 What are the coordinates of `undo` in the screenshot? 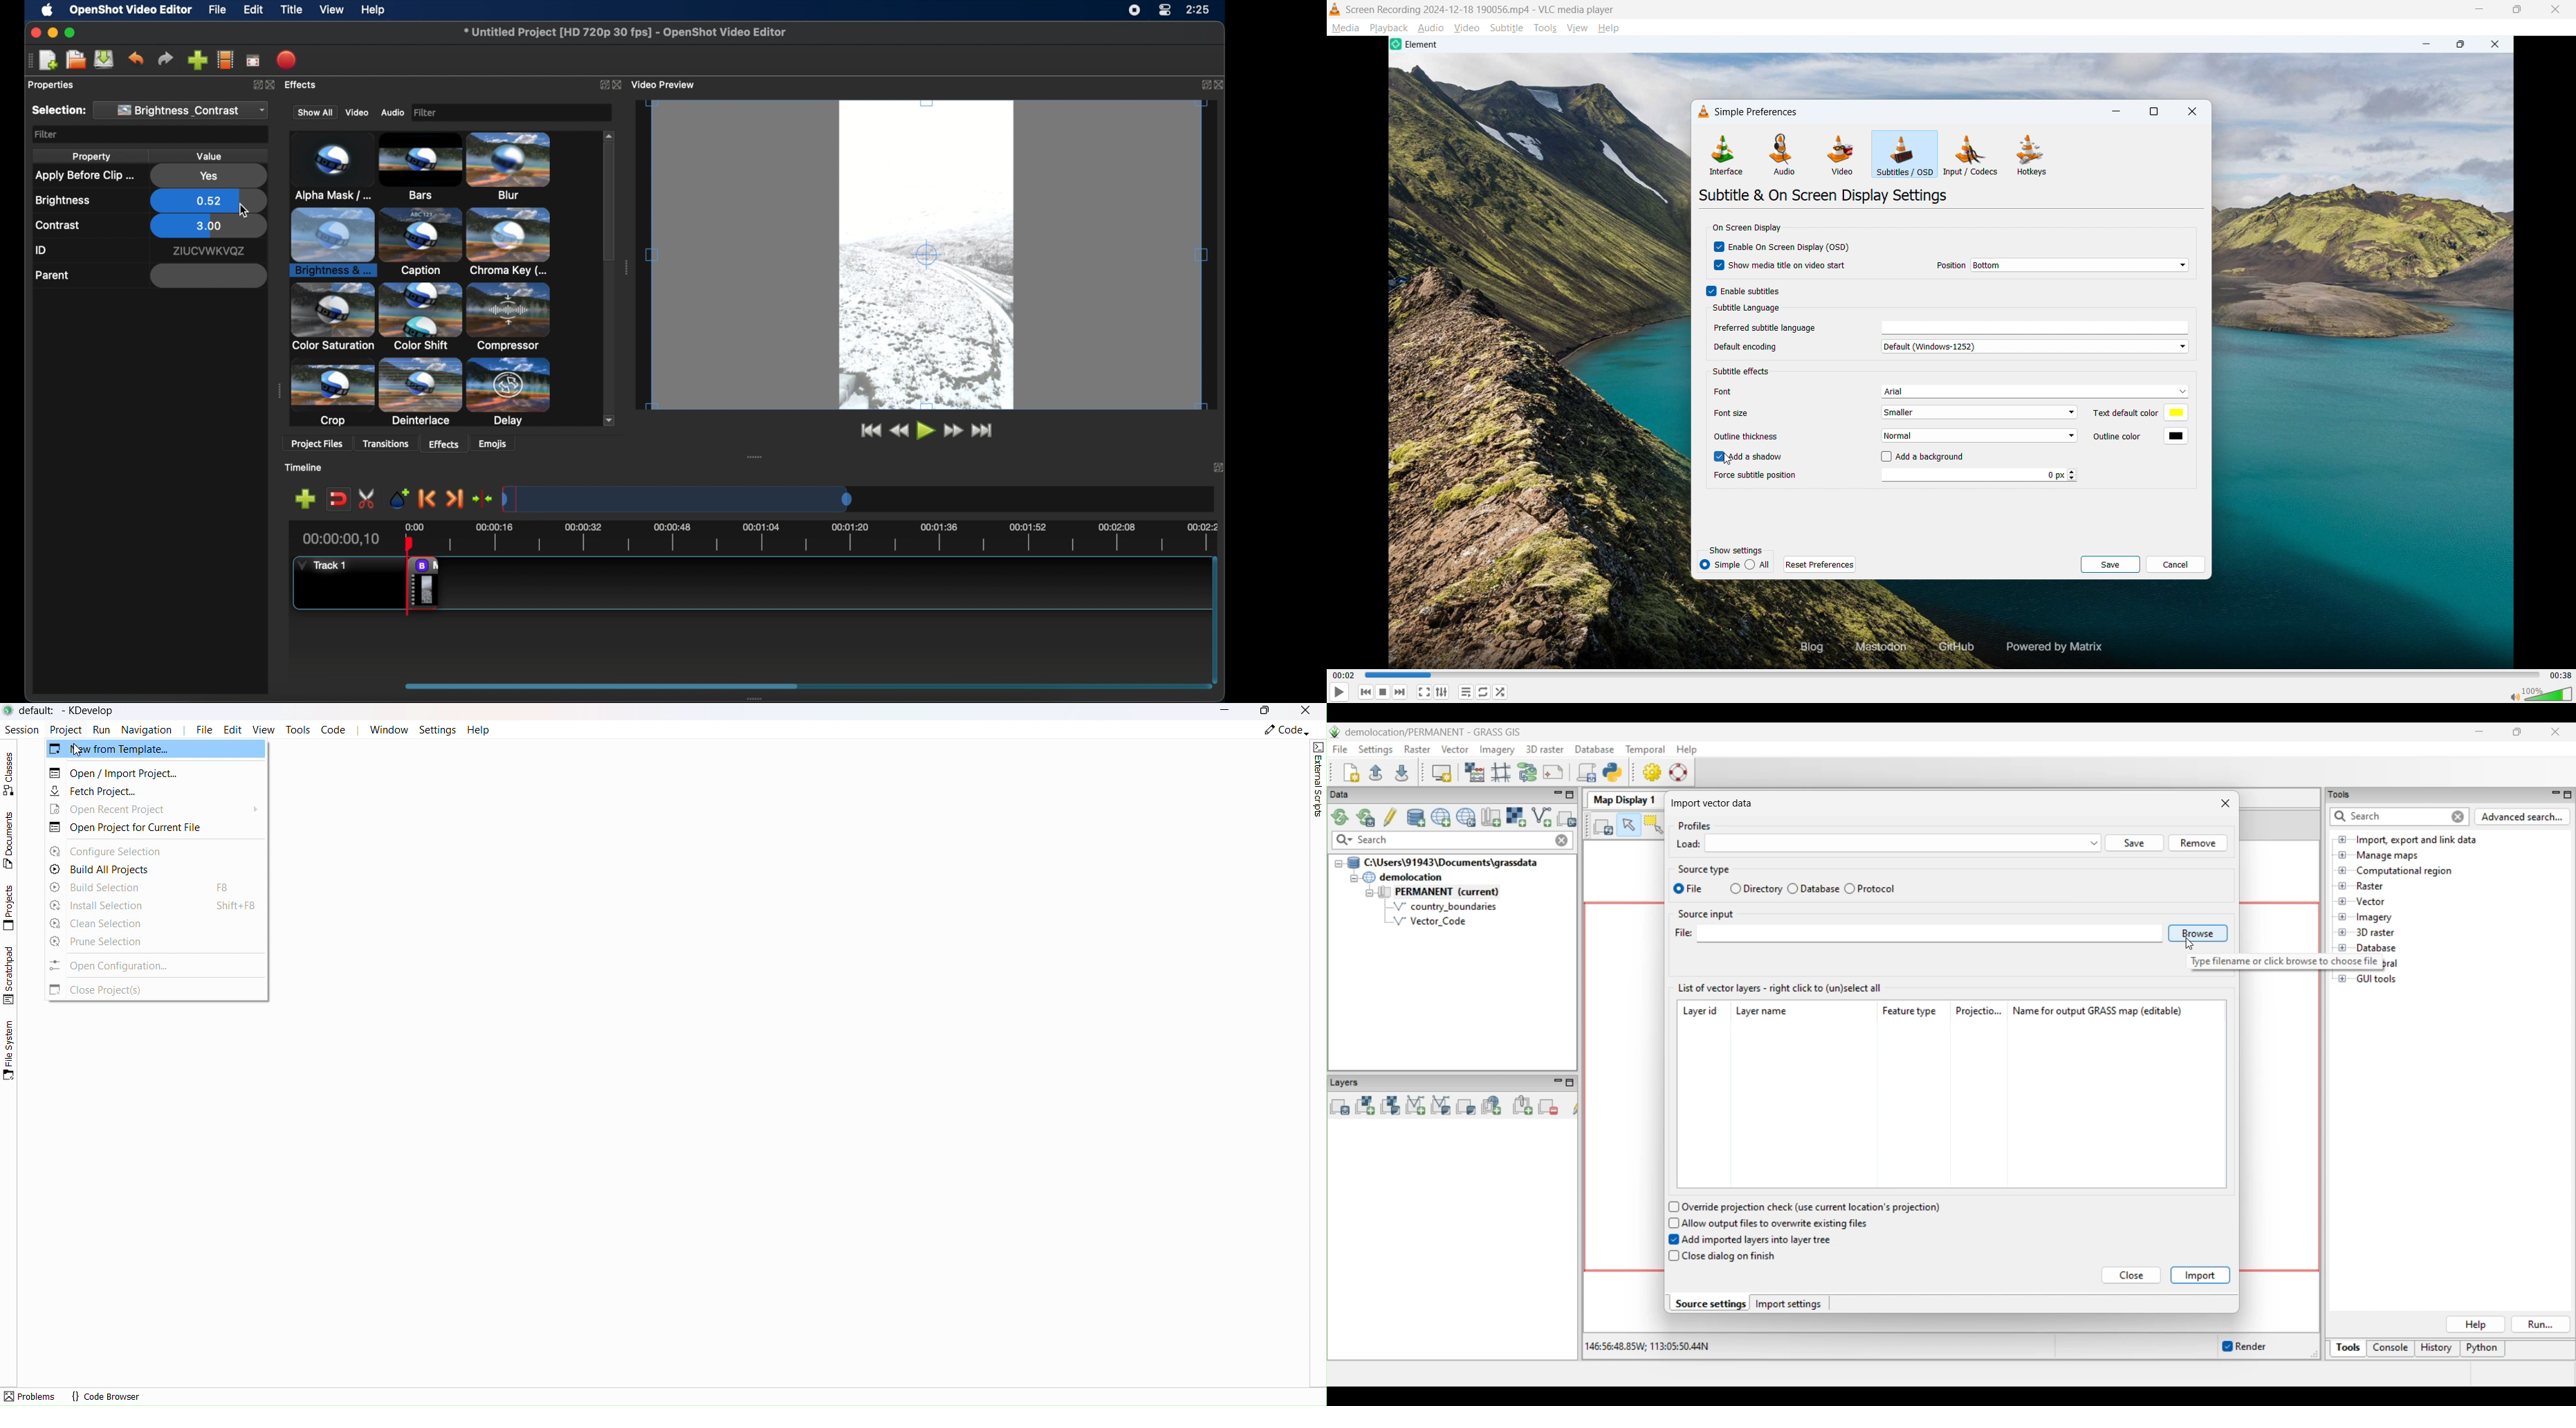 It's located at (135, 59).